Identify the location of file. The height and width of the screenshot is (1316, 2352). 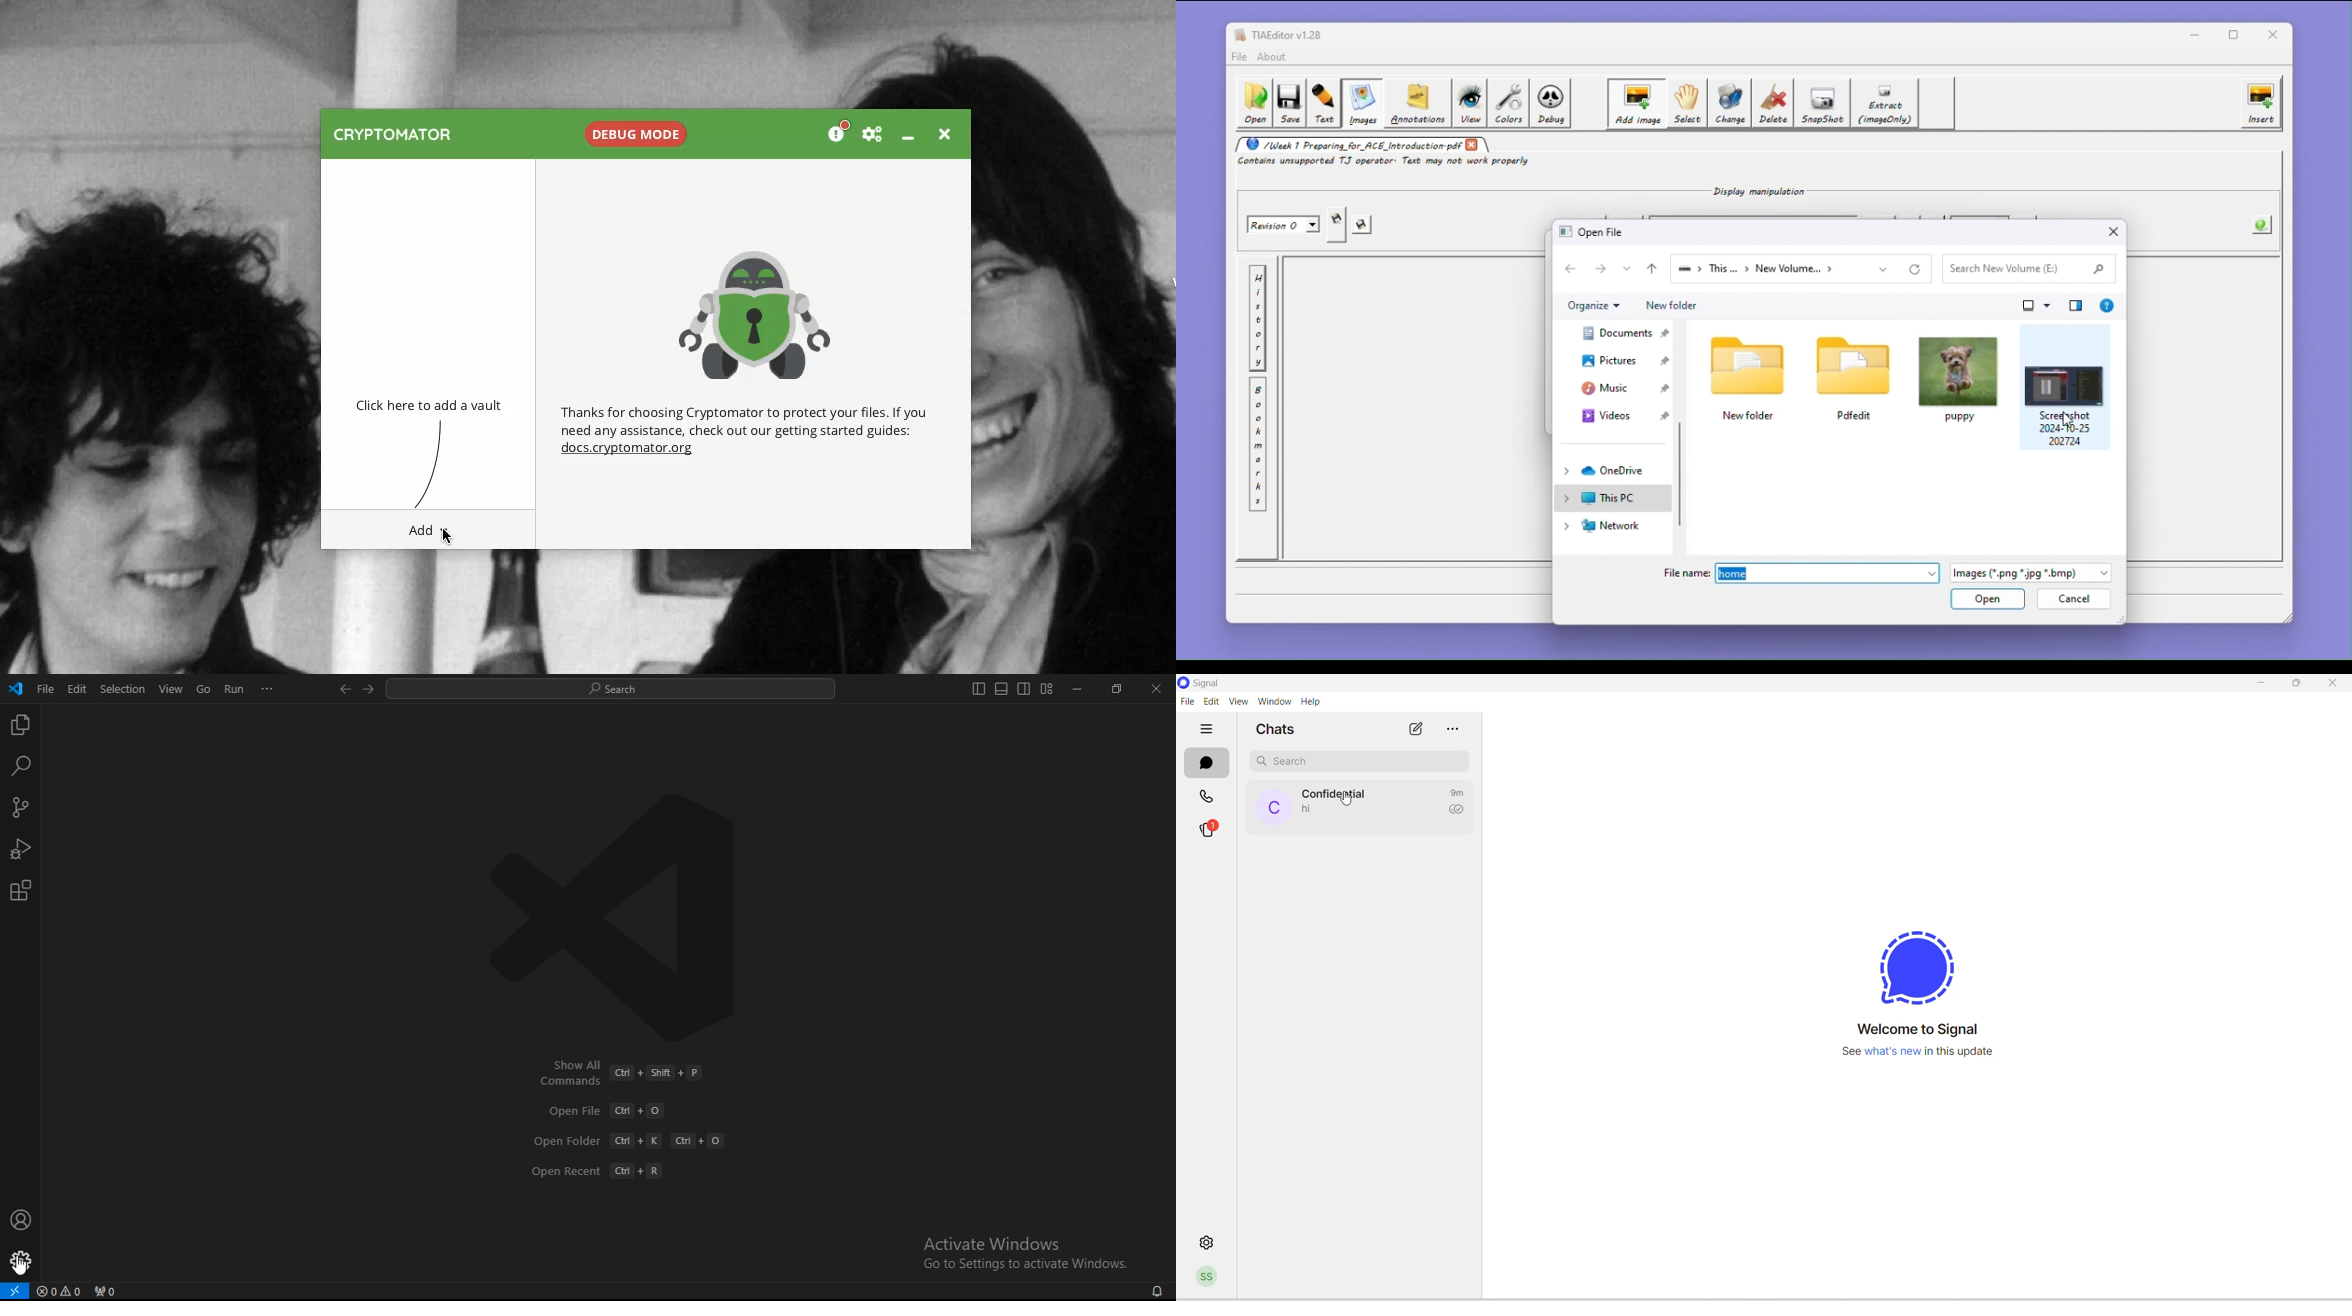
(1187, 703).